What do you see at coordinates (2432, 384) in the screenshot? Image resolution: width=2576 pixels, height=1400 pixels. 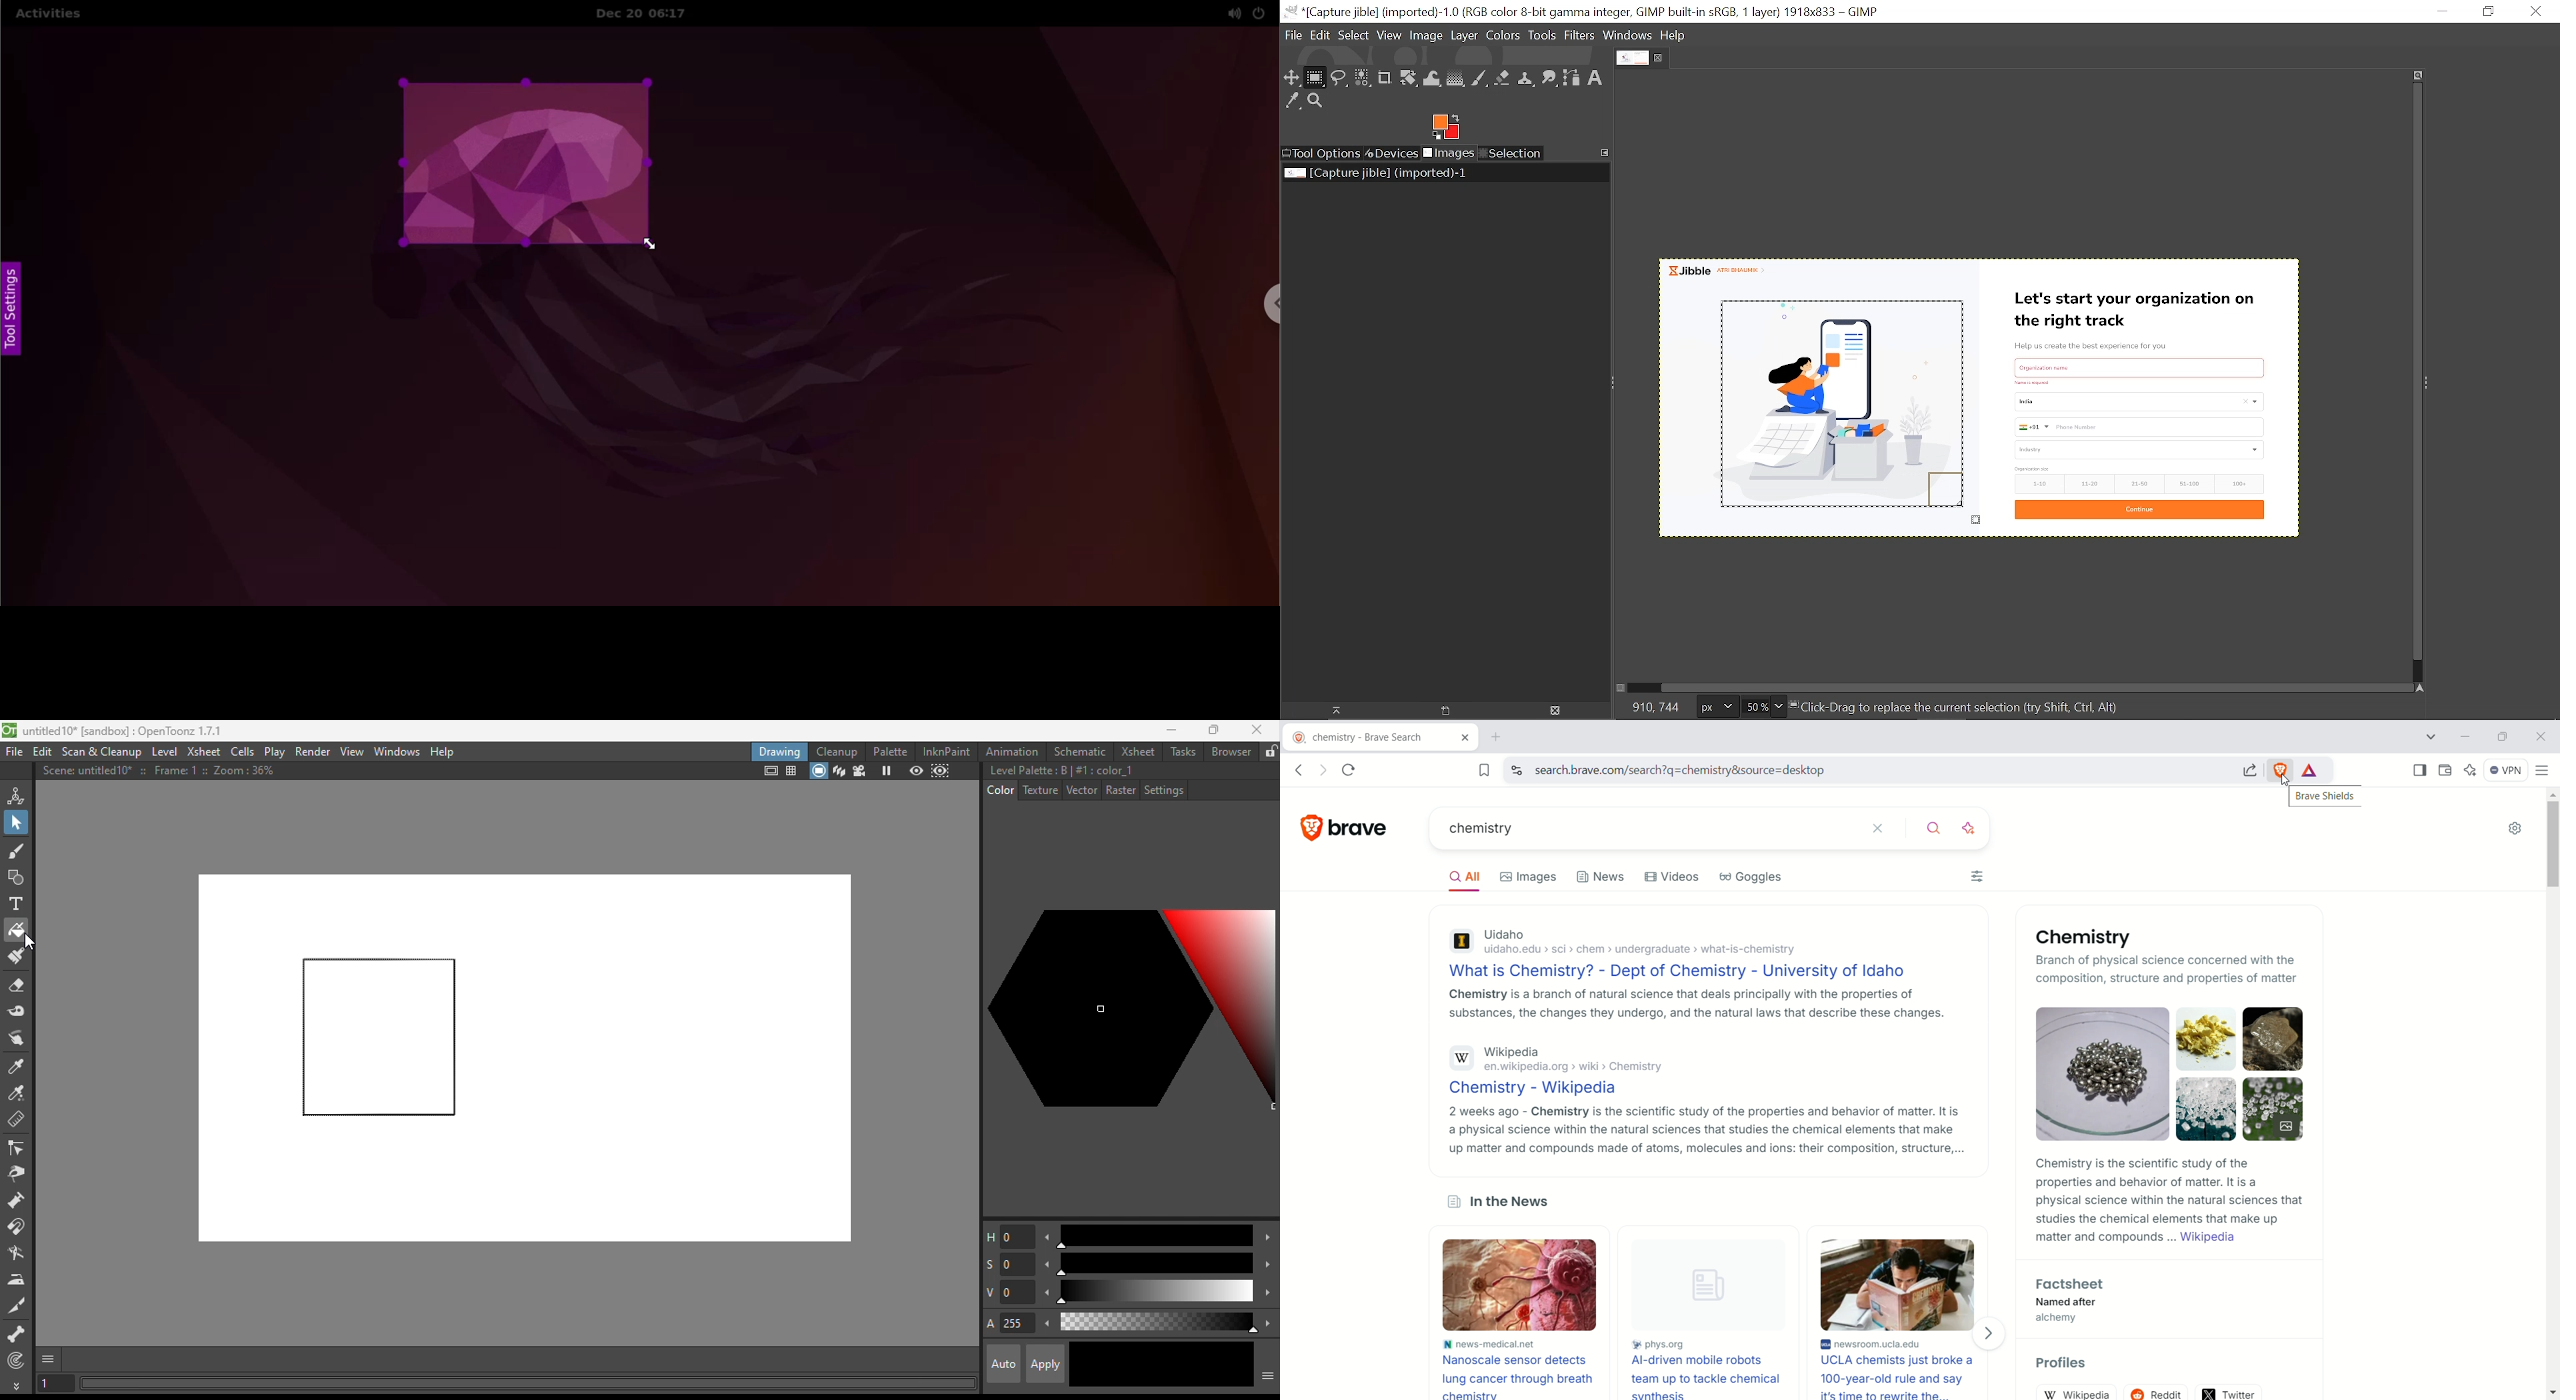 I see `Sidebar menu` at bounding box center [2432, 384].